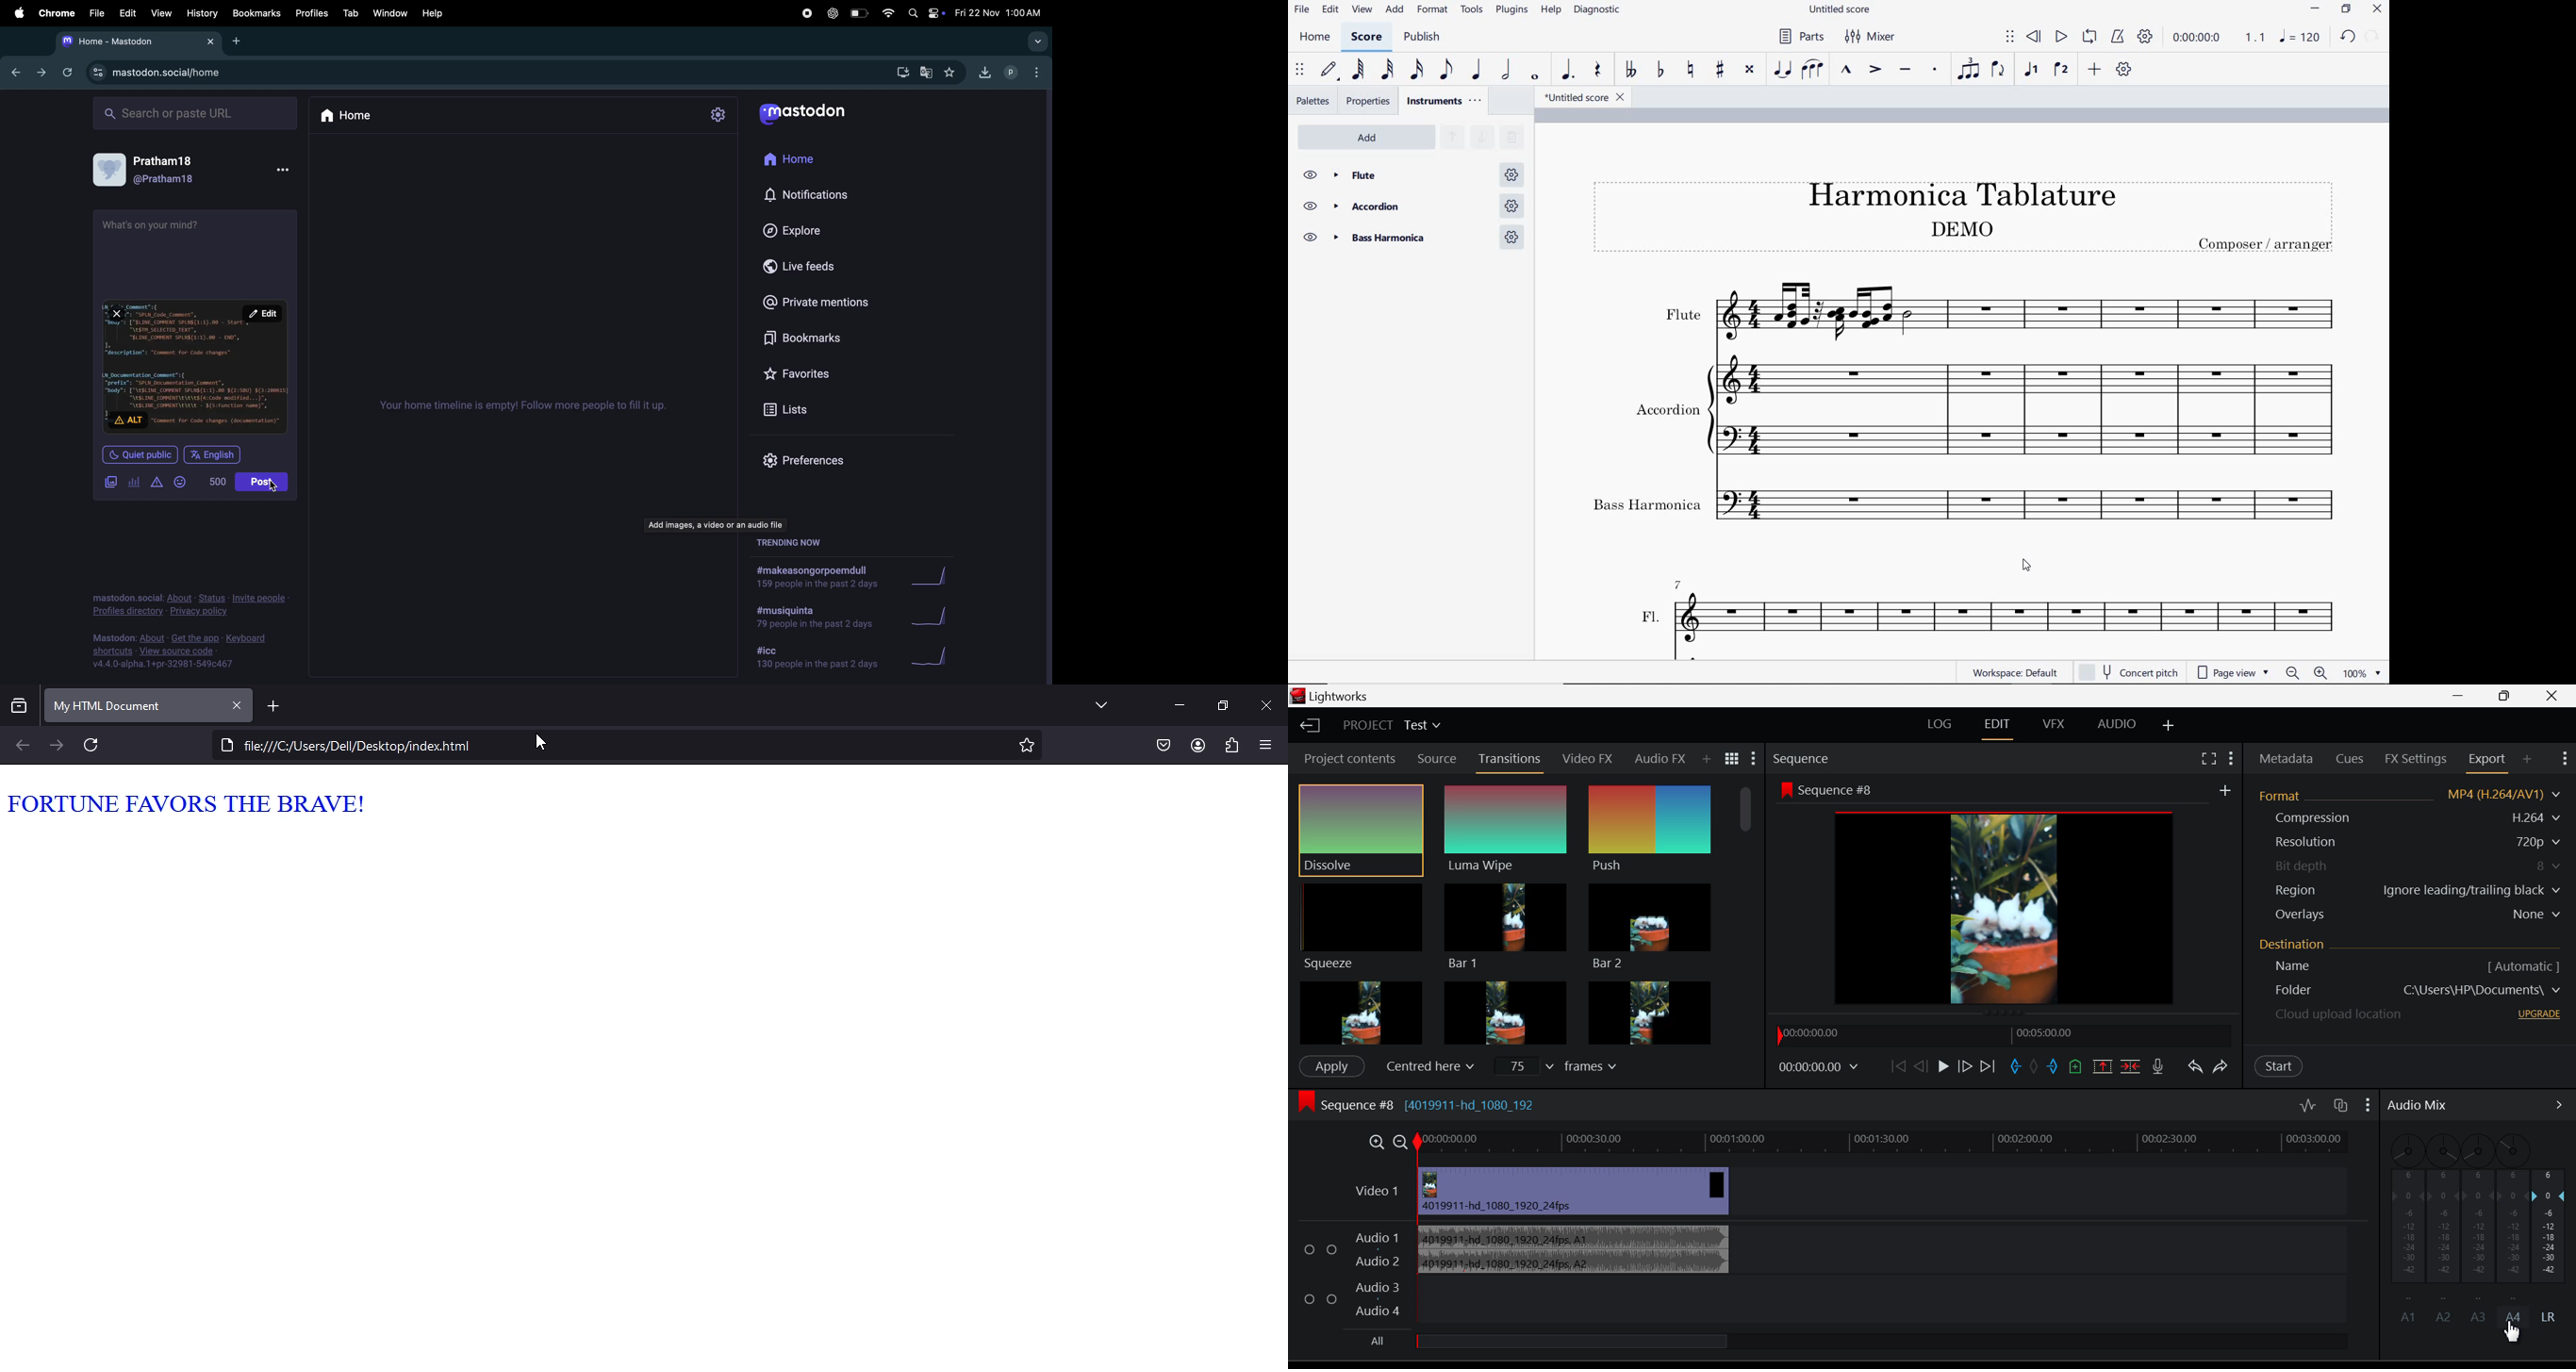  What do you see at coordinates (2367, 1109) in the screenshot?
I see `Show Settings` at bounding box center [2367, 1109].